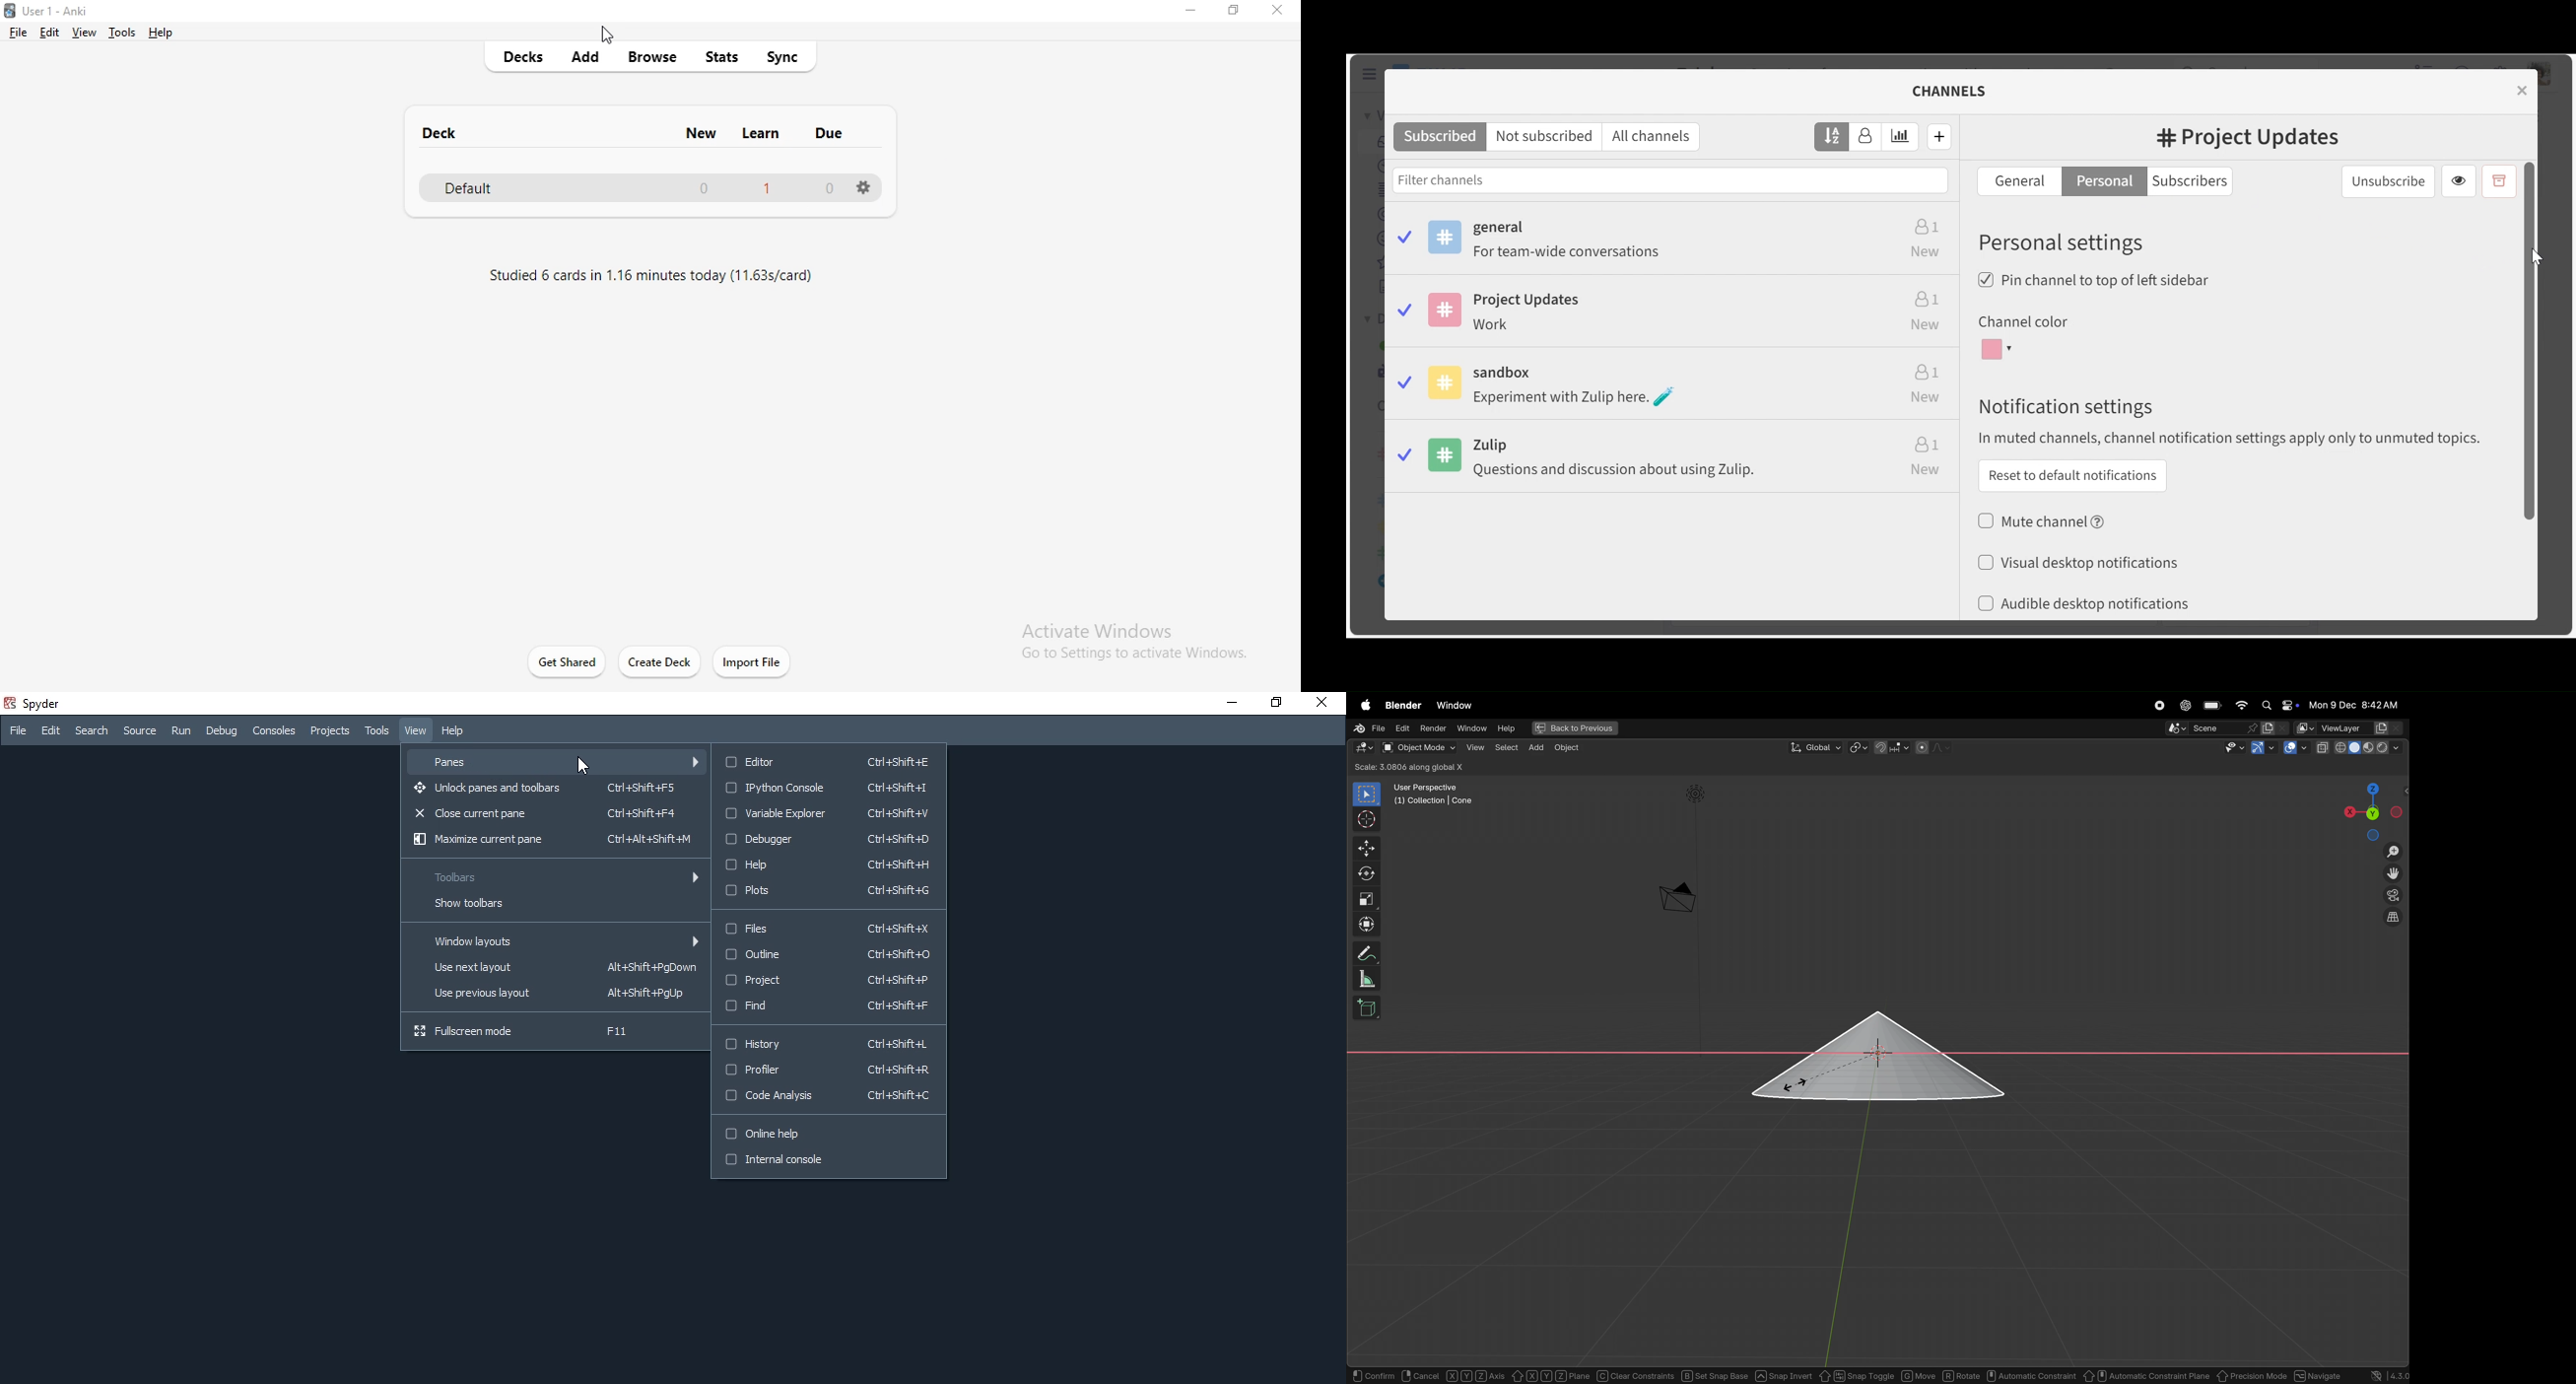 The image size is (2576, 1400). I want to click on Outline, so click(833, 952).